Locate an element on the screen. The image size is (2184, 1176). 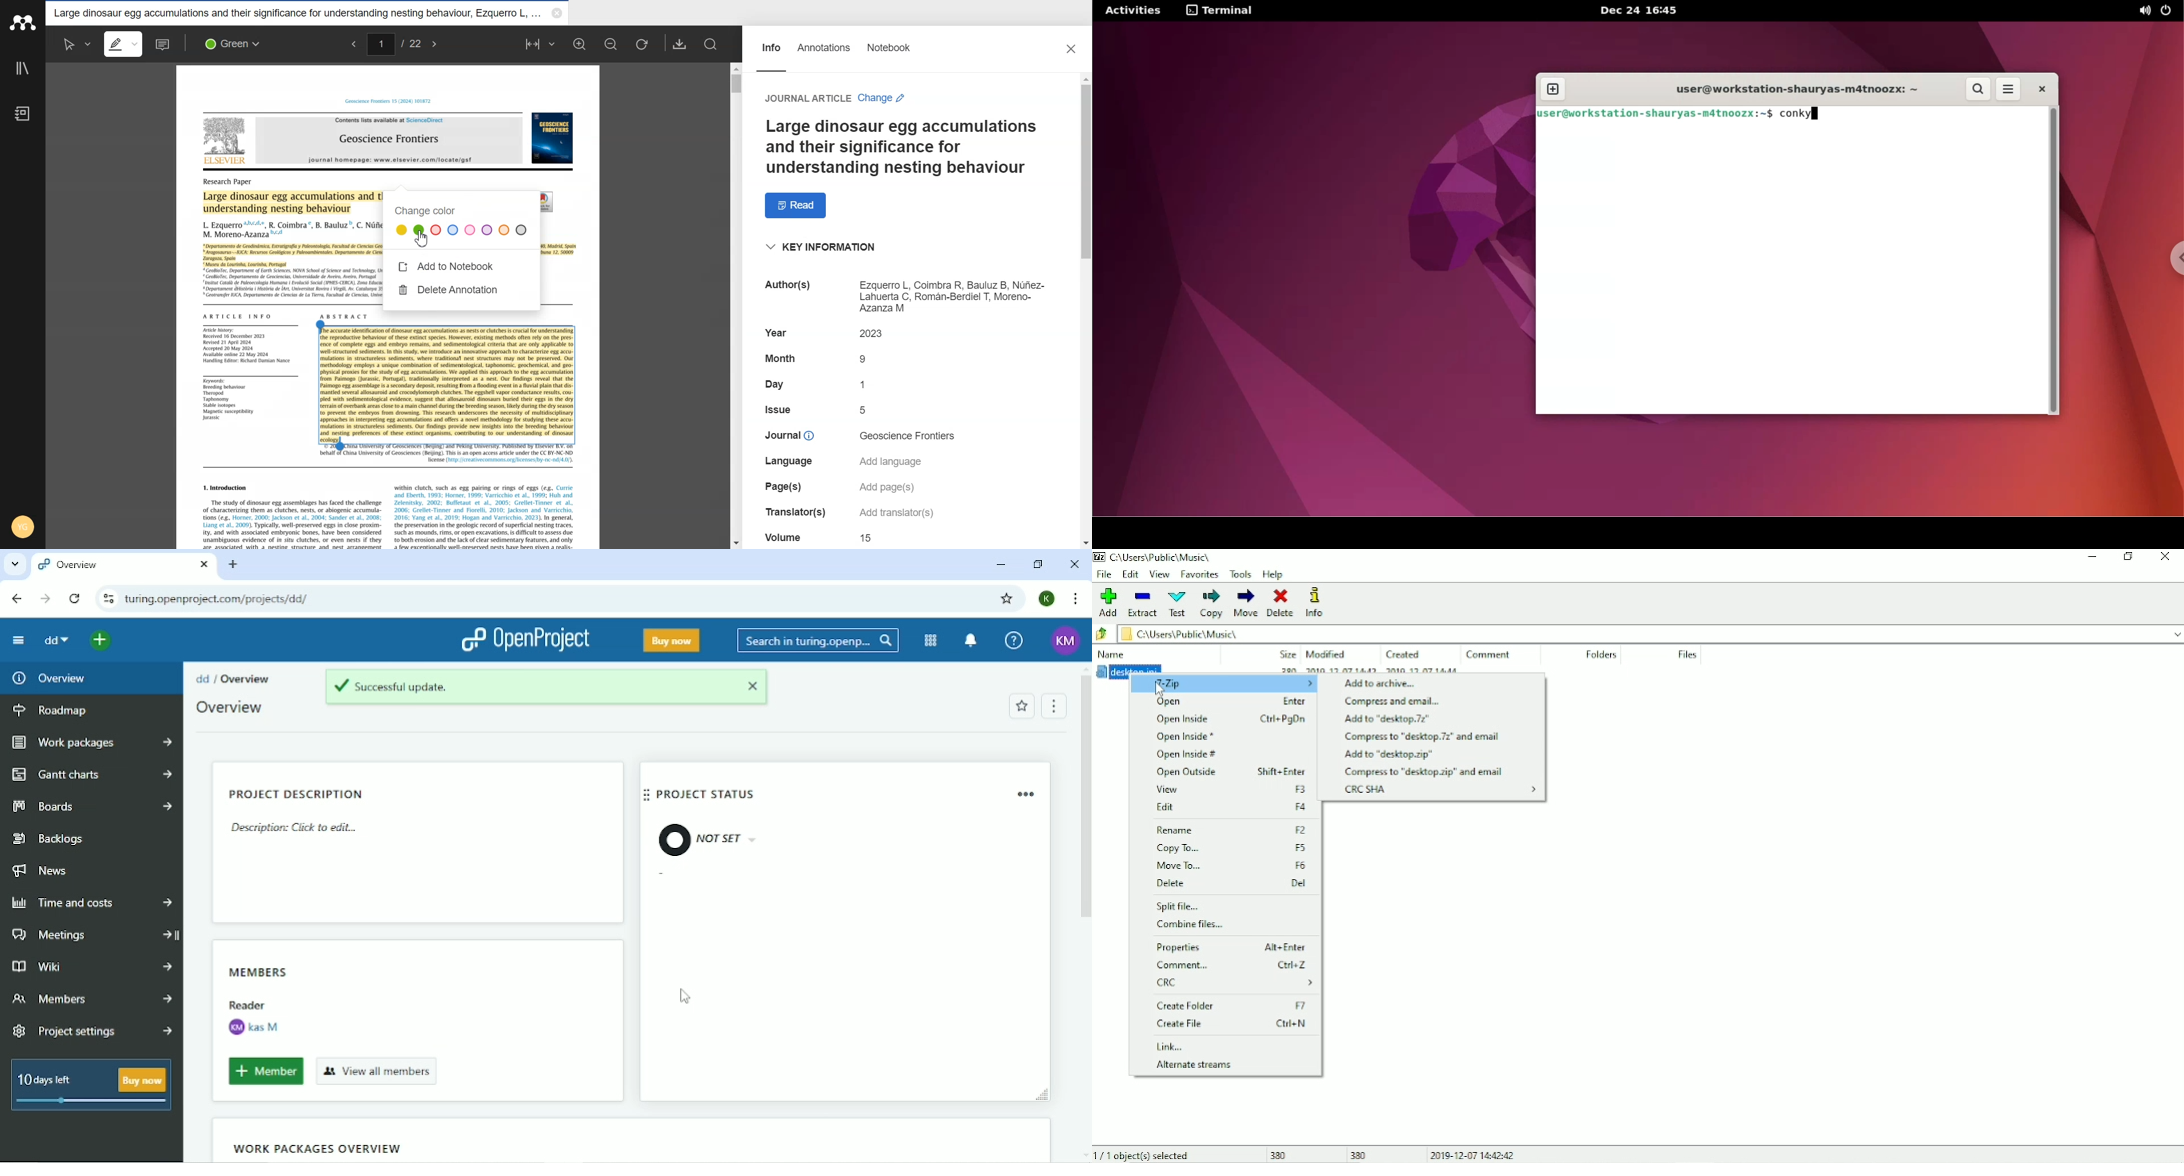
Successful update. is located at coordinates (545, 687).